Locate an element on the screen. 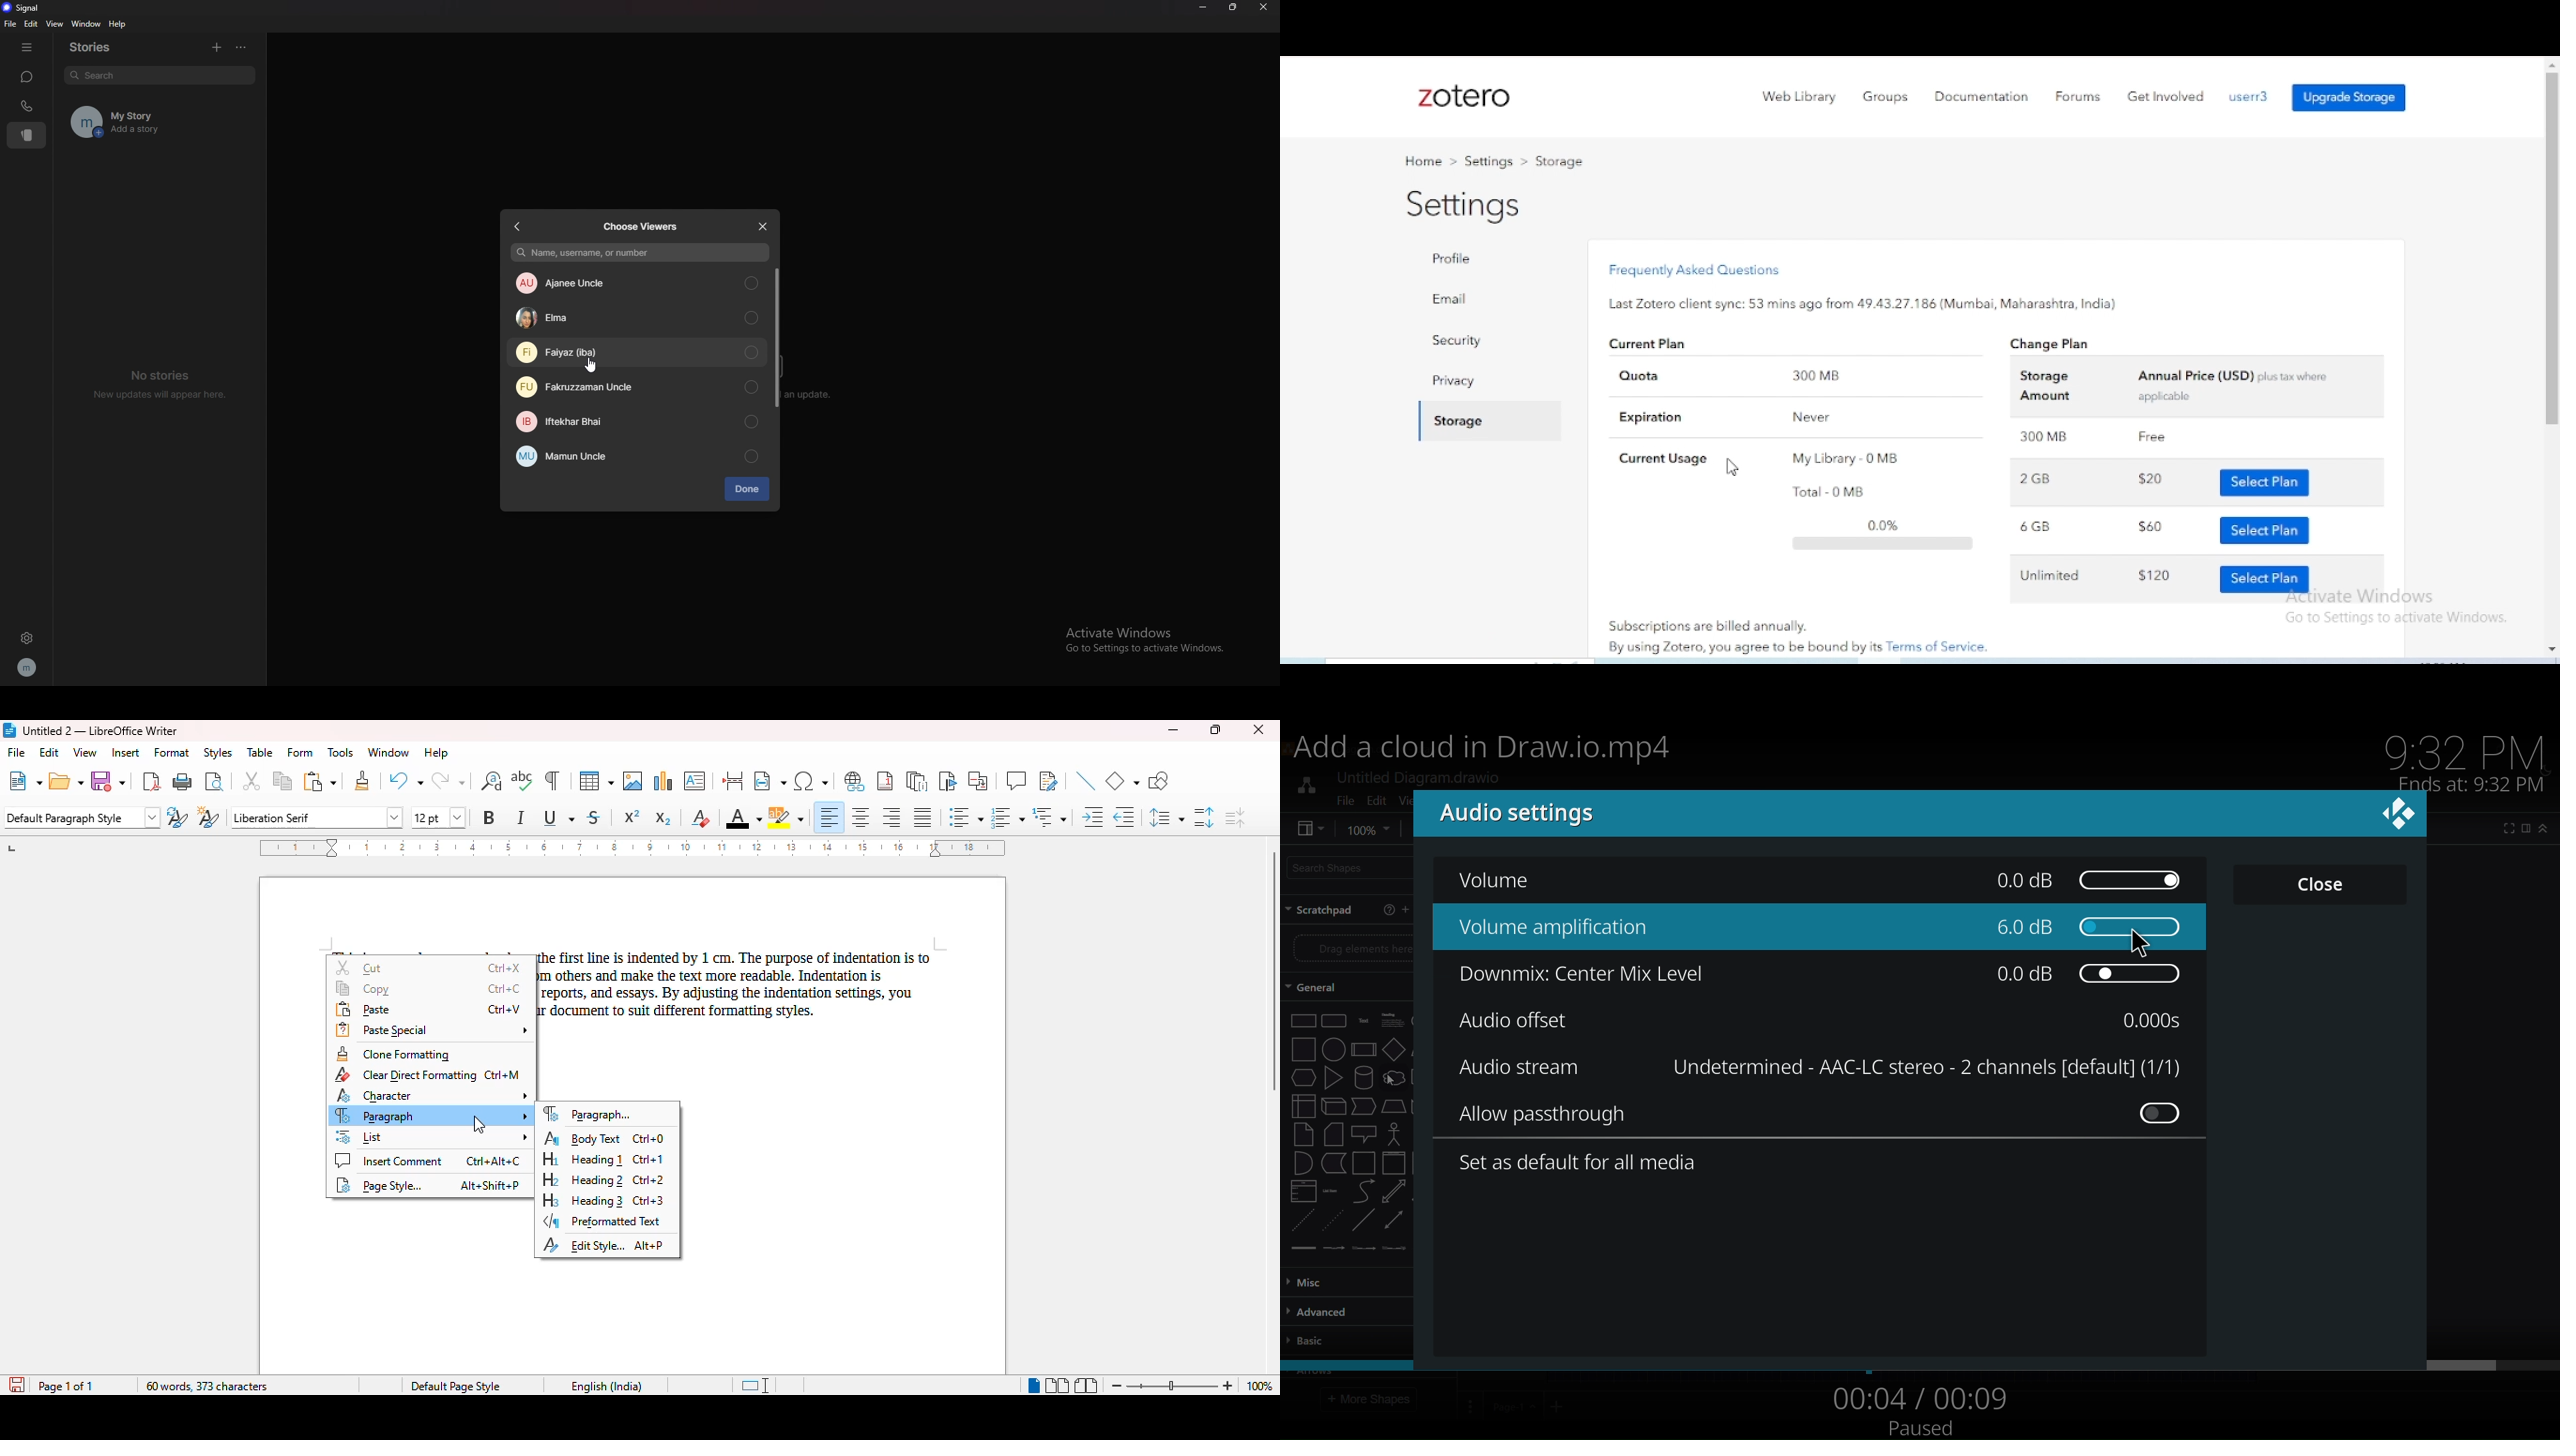  edit is located at coordinates (31, 23).